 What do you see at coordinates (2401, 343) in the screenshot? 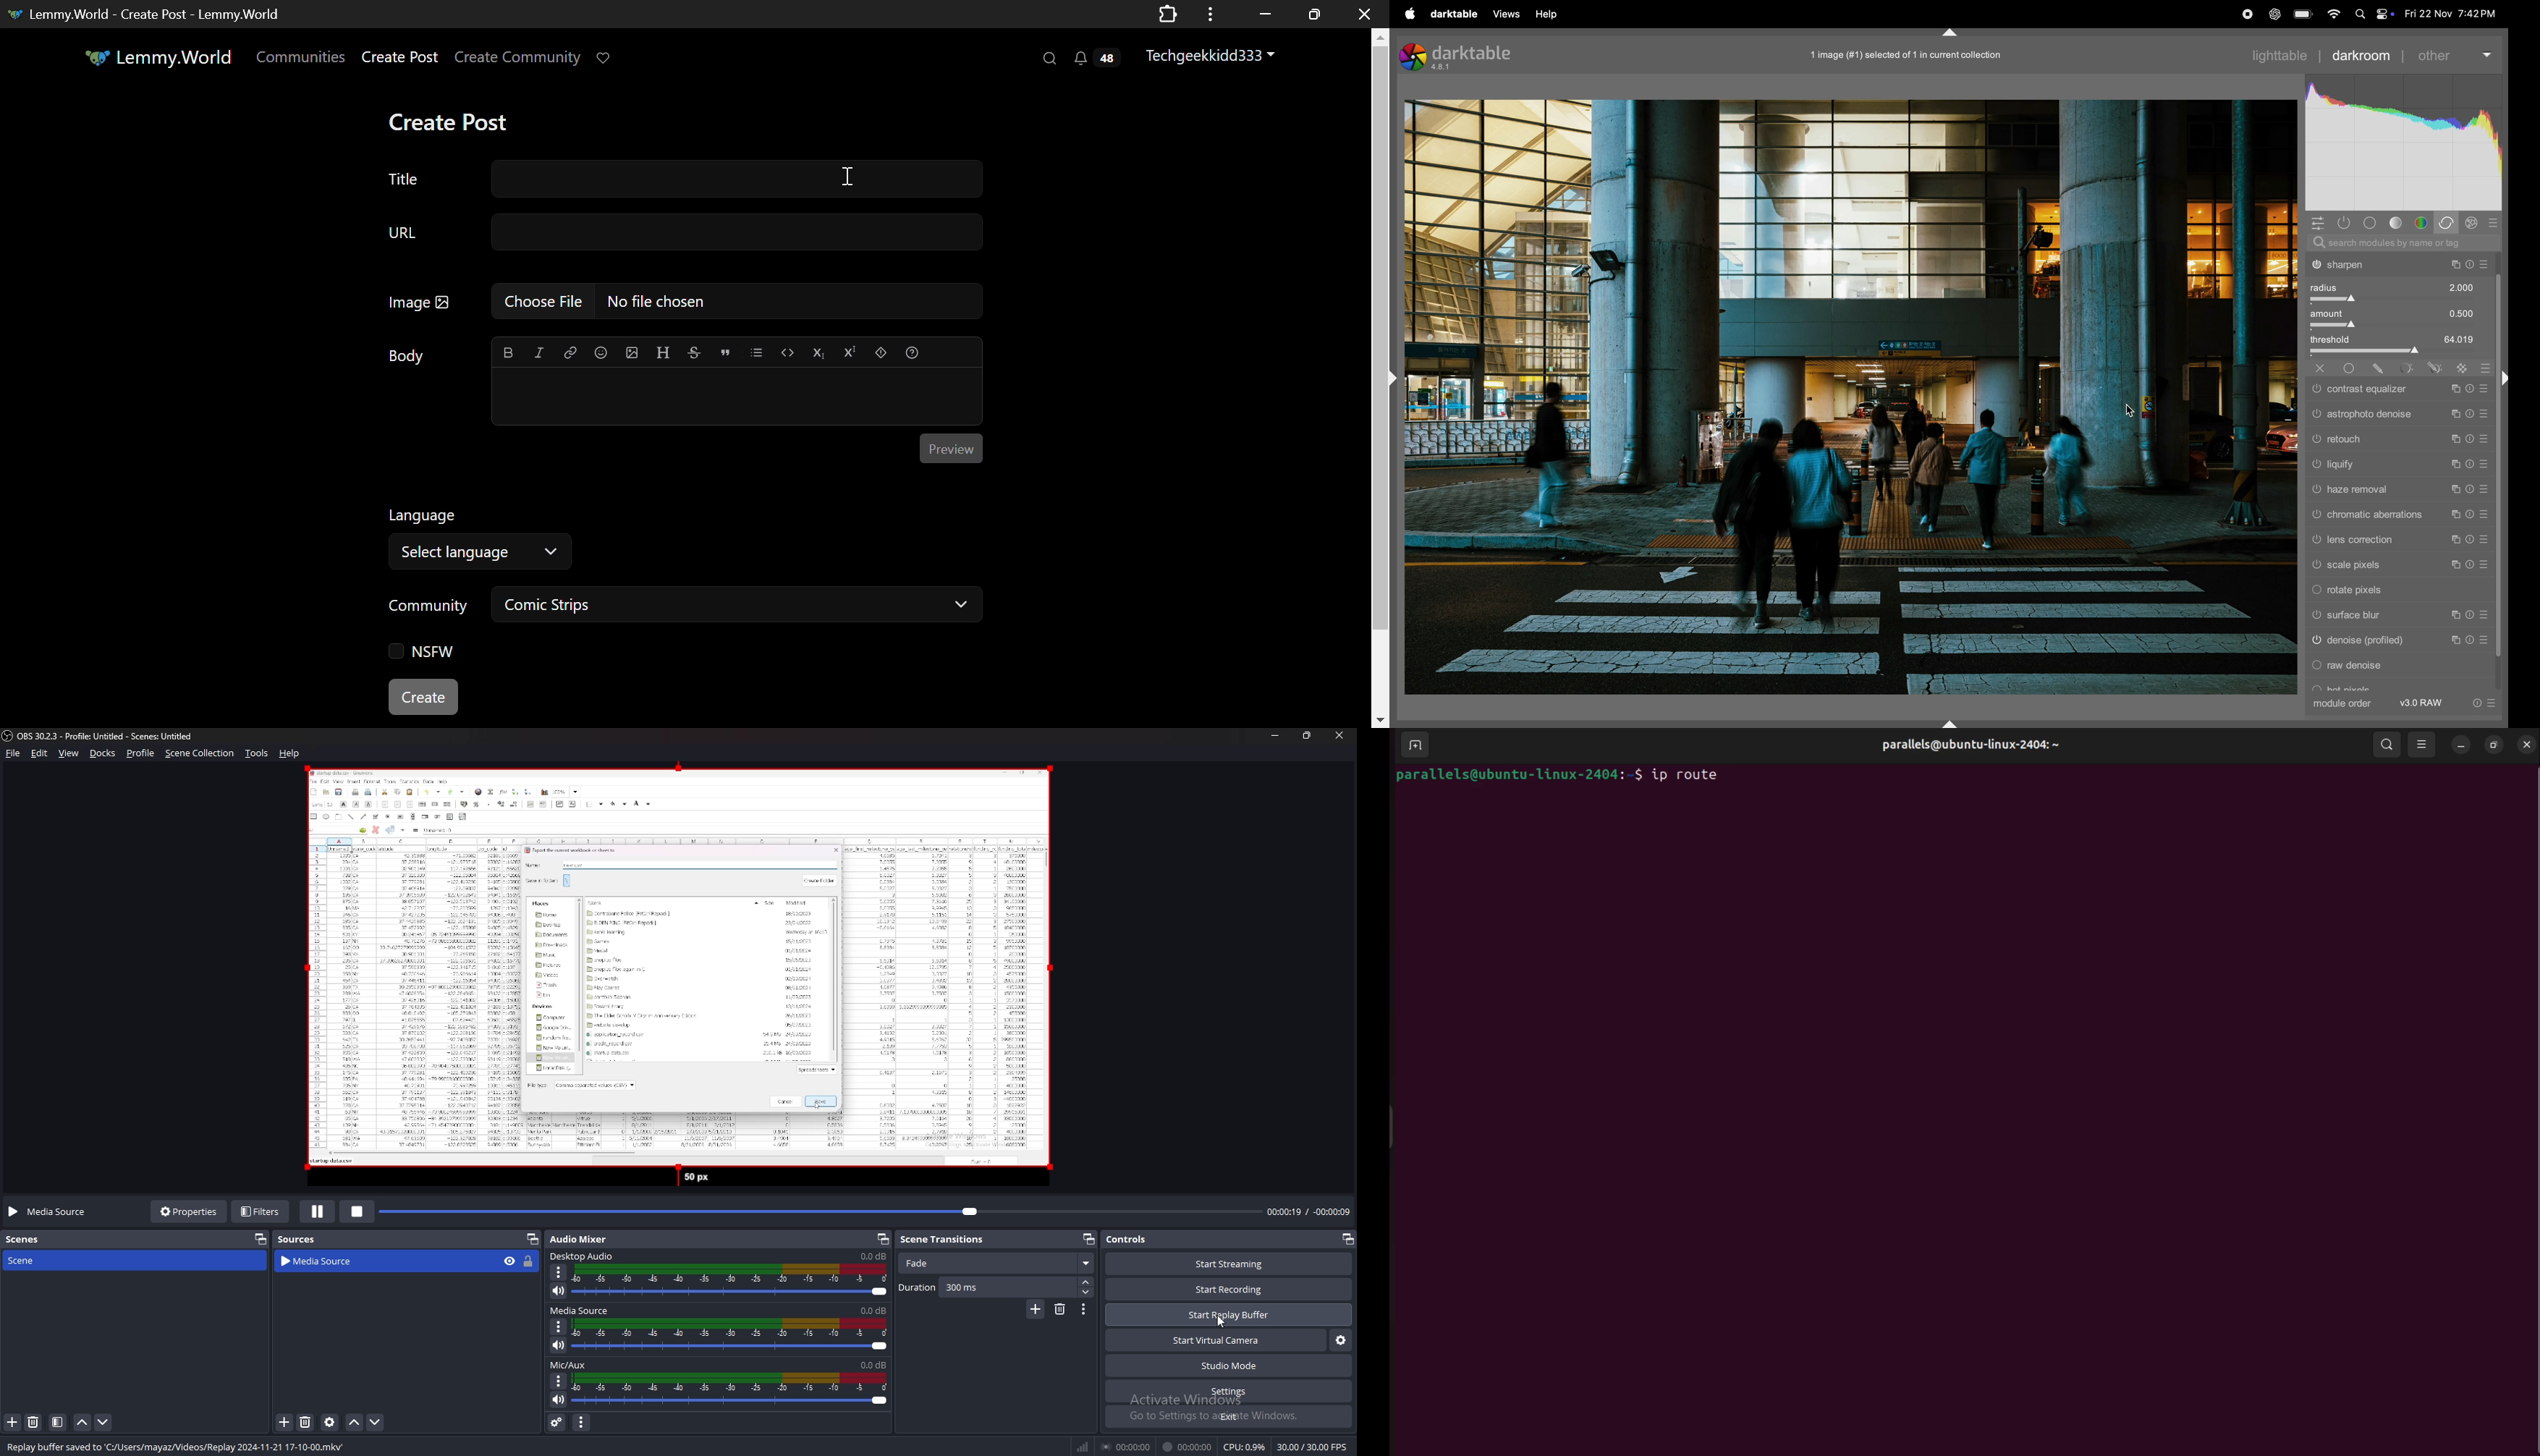
I see `threshold` at bounding box center [2401, 343].